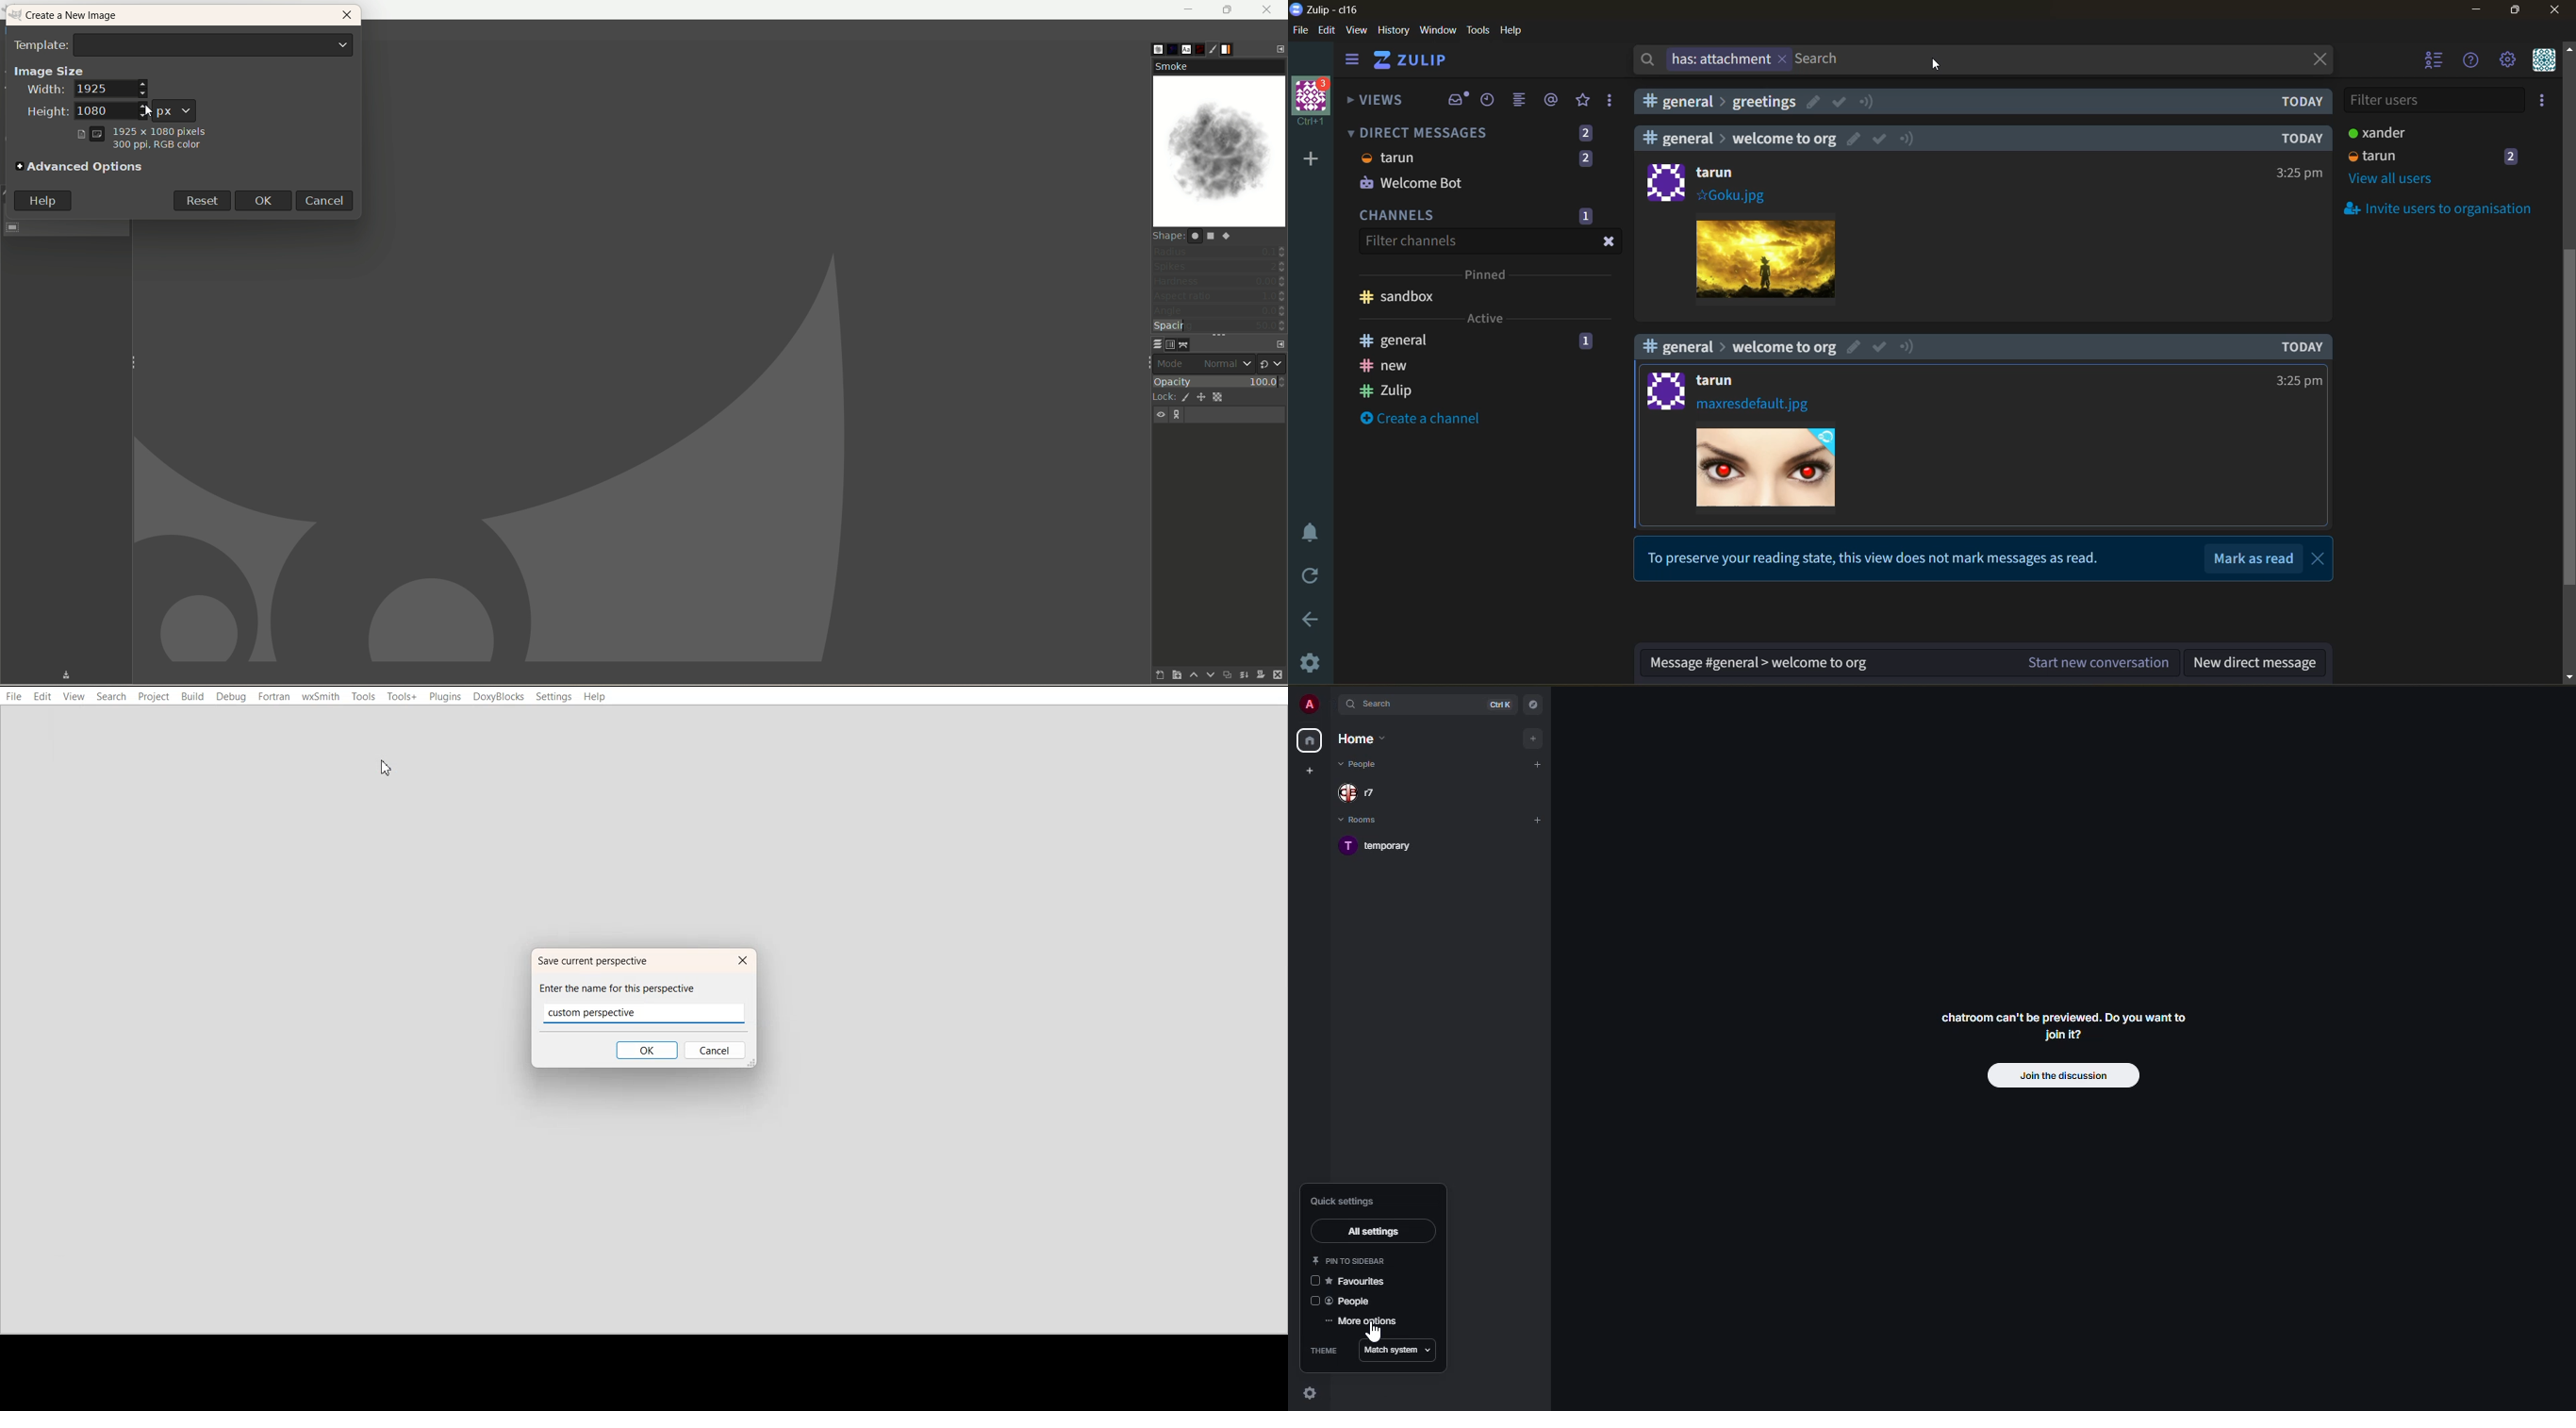 The width and height of the screenshot is (2576, 1428). I want to click on Welcome Bot, so click(1411, 183).